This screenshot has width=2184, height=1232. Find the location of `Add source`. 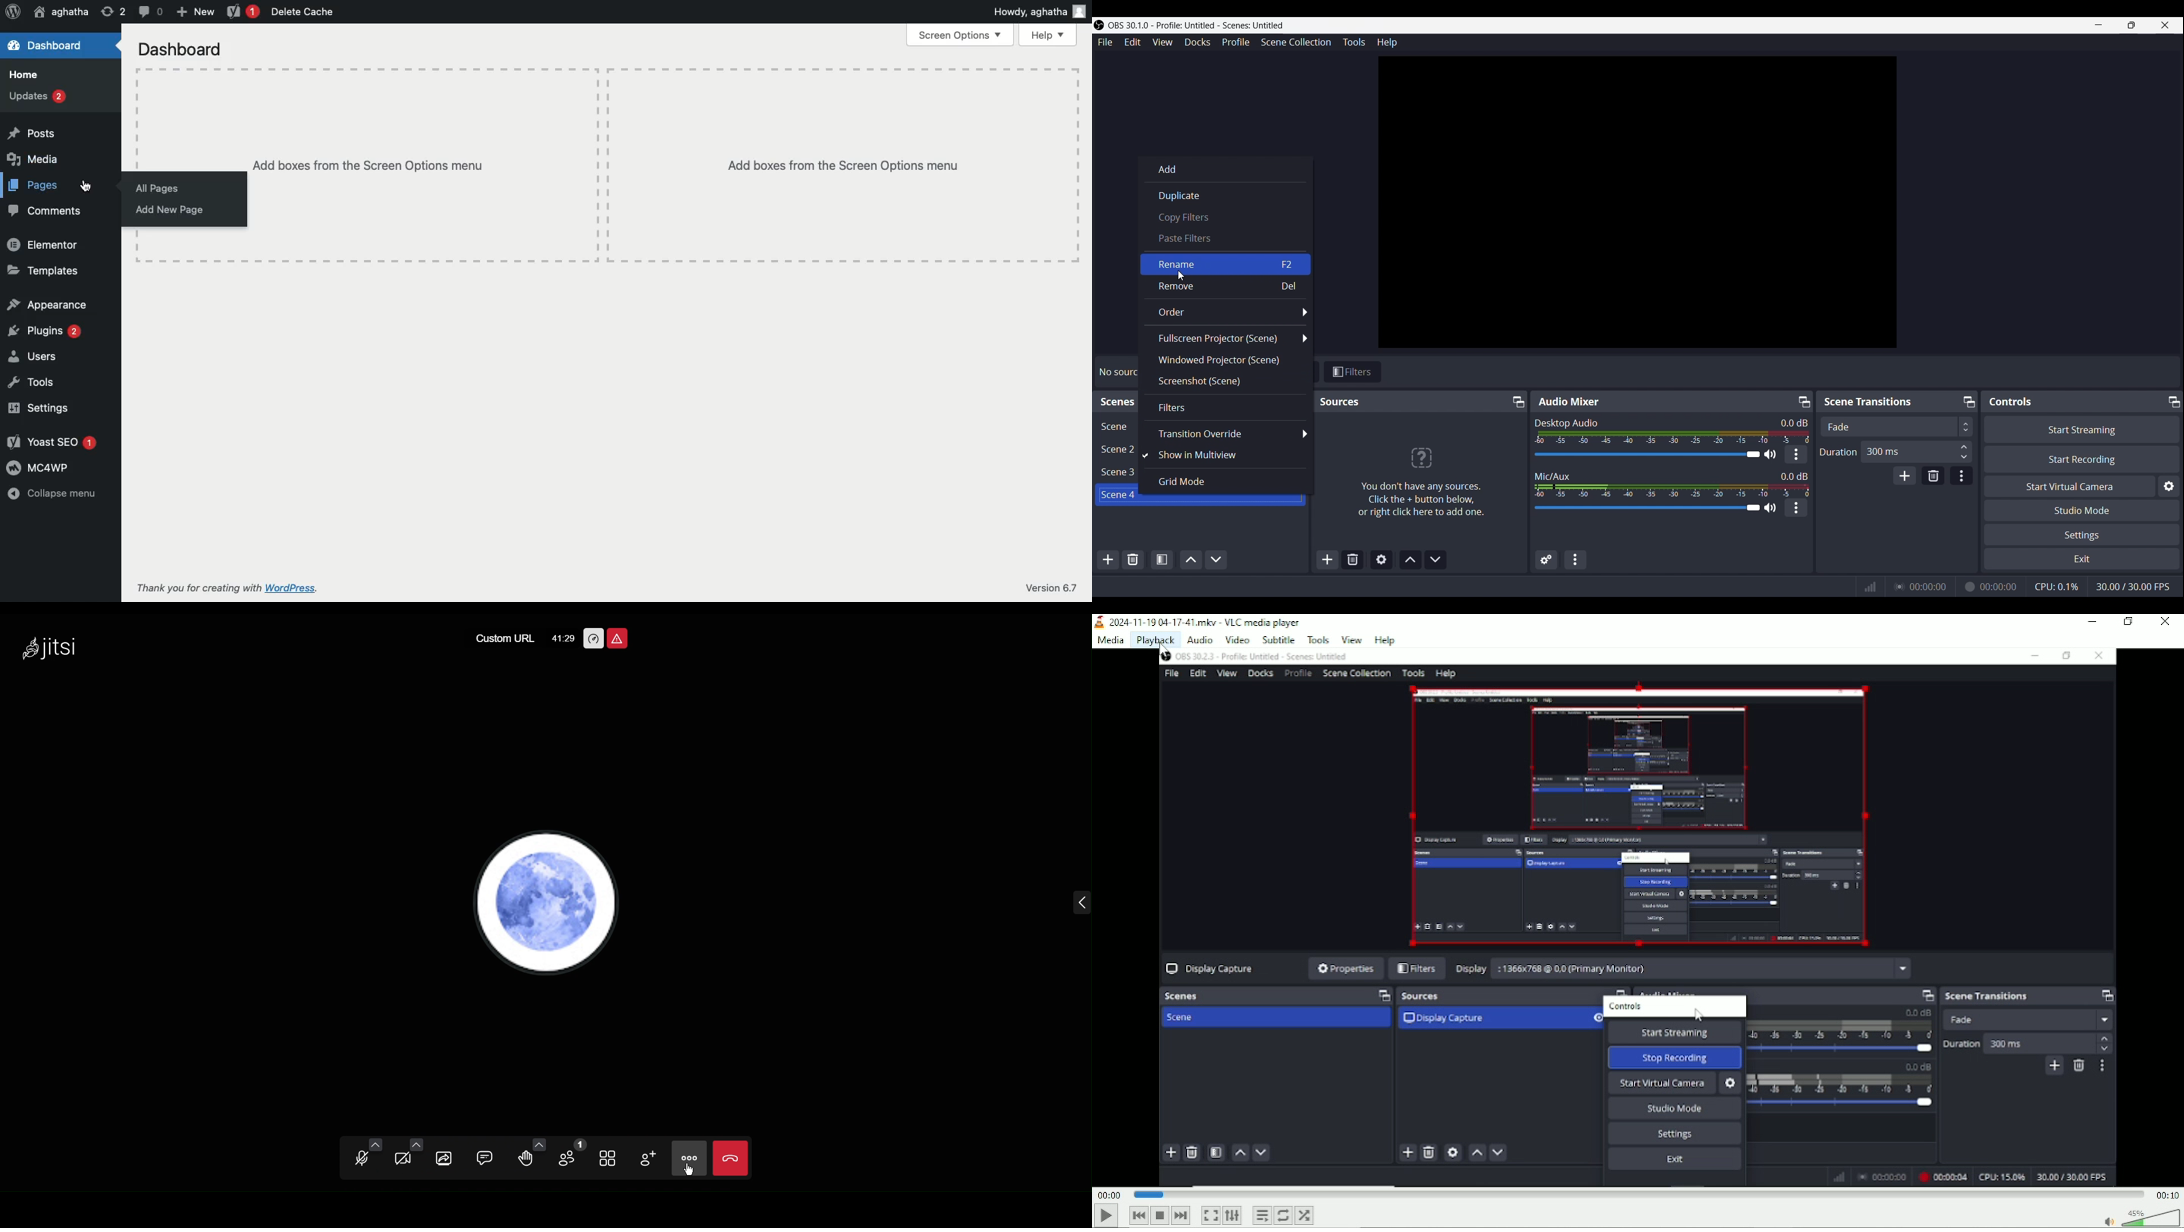

Add source is located at coordinates (1328, 559).